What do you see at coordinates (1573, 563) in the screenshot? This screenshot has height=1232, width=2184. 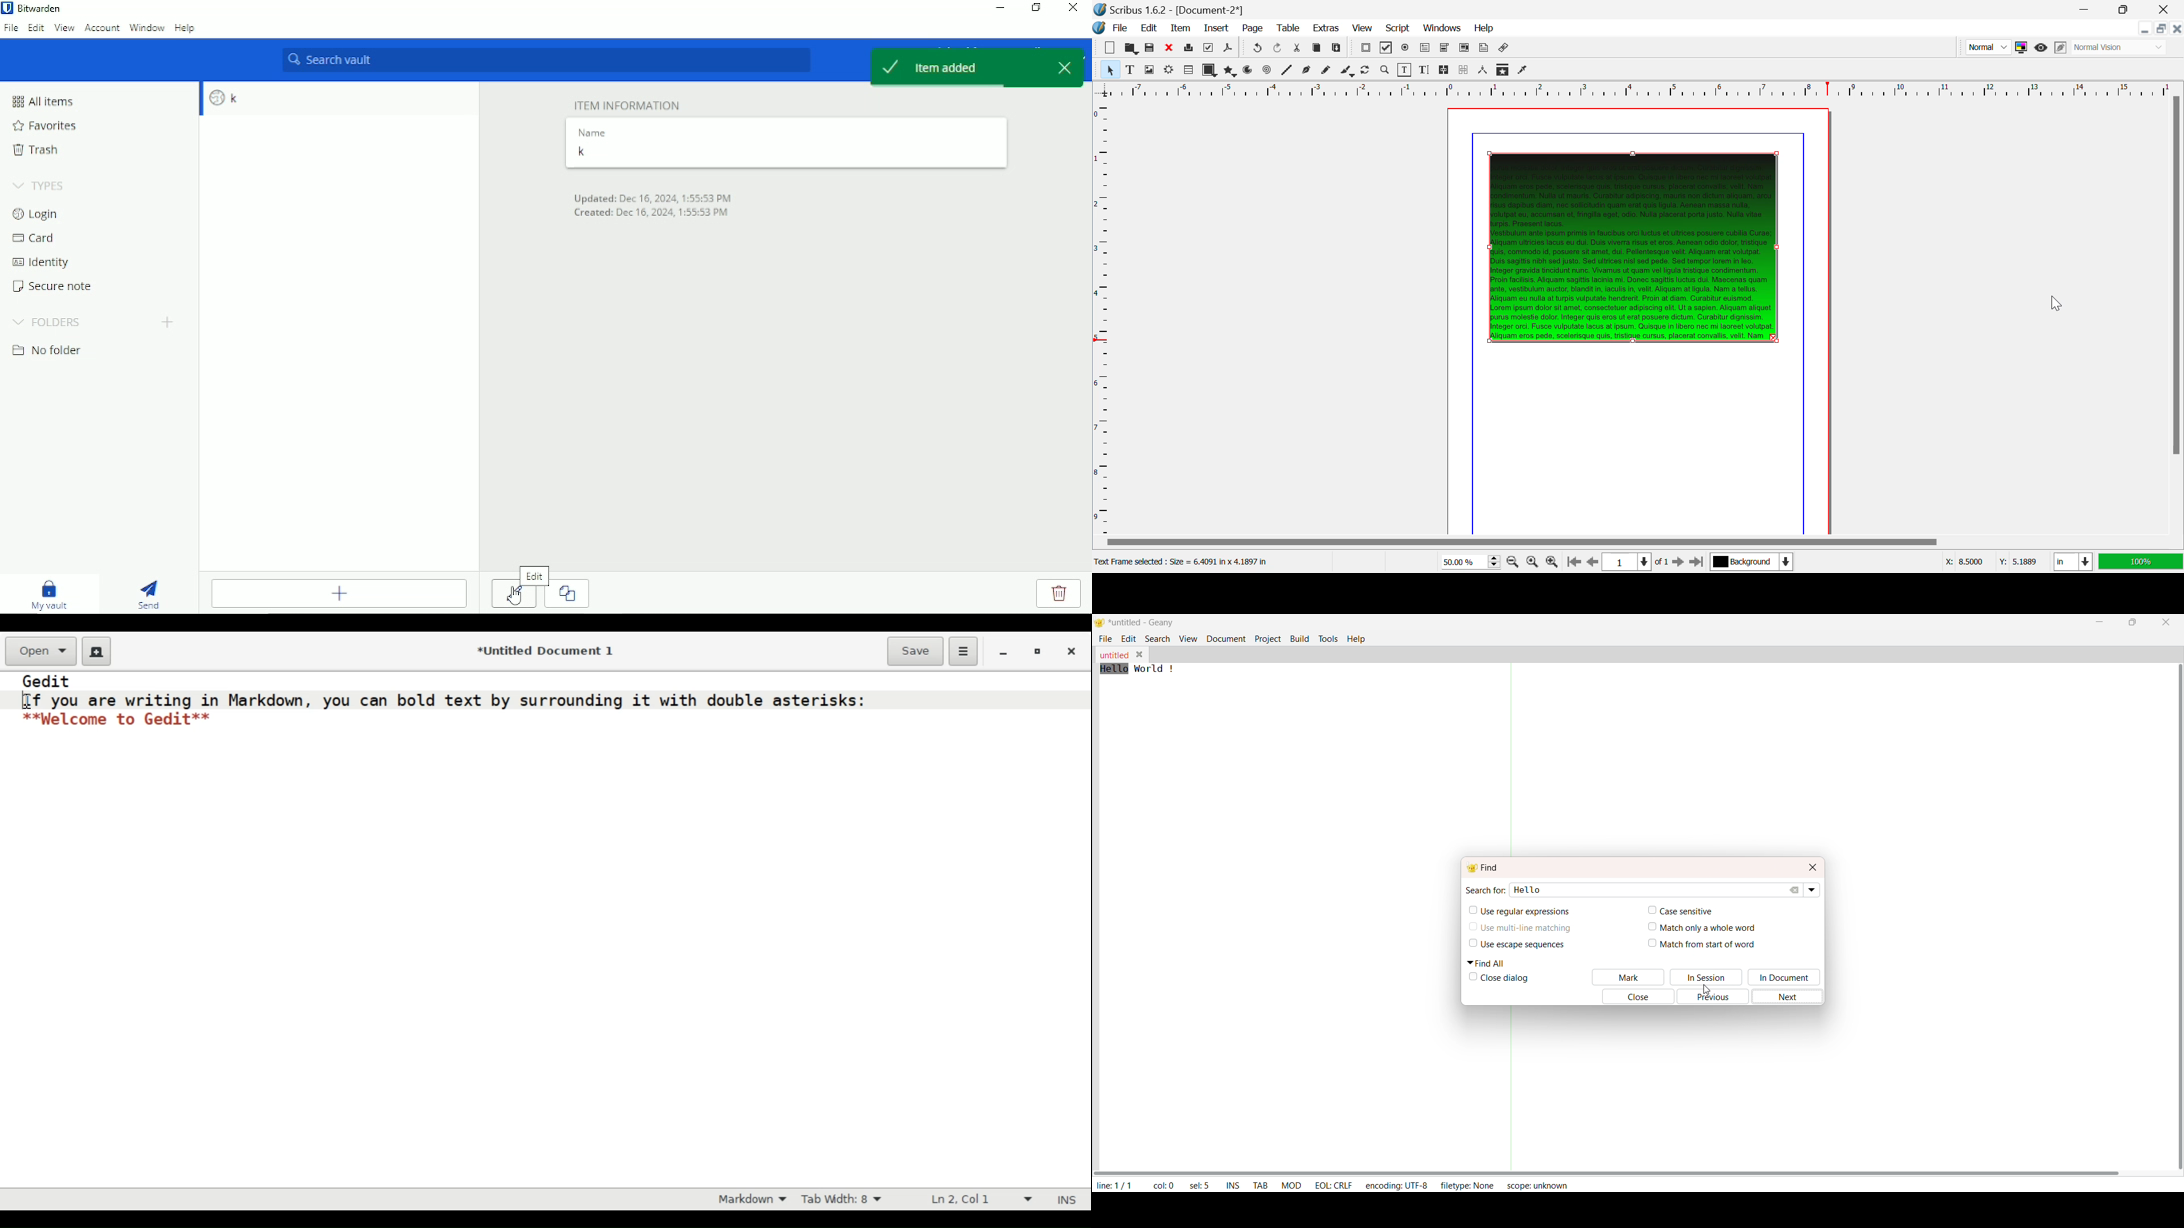 I see `First Page` at bounding box center [1573, 563].